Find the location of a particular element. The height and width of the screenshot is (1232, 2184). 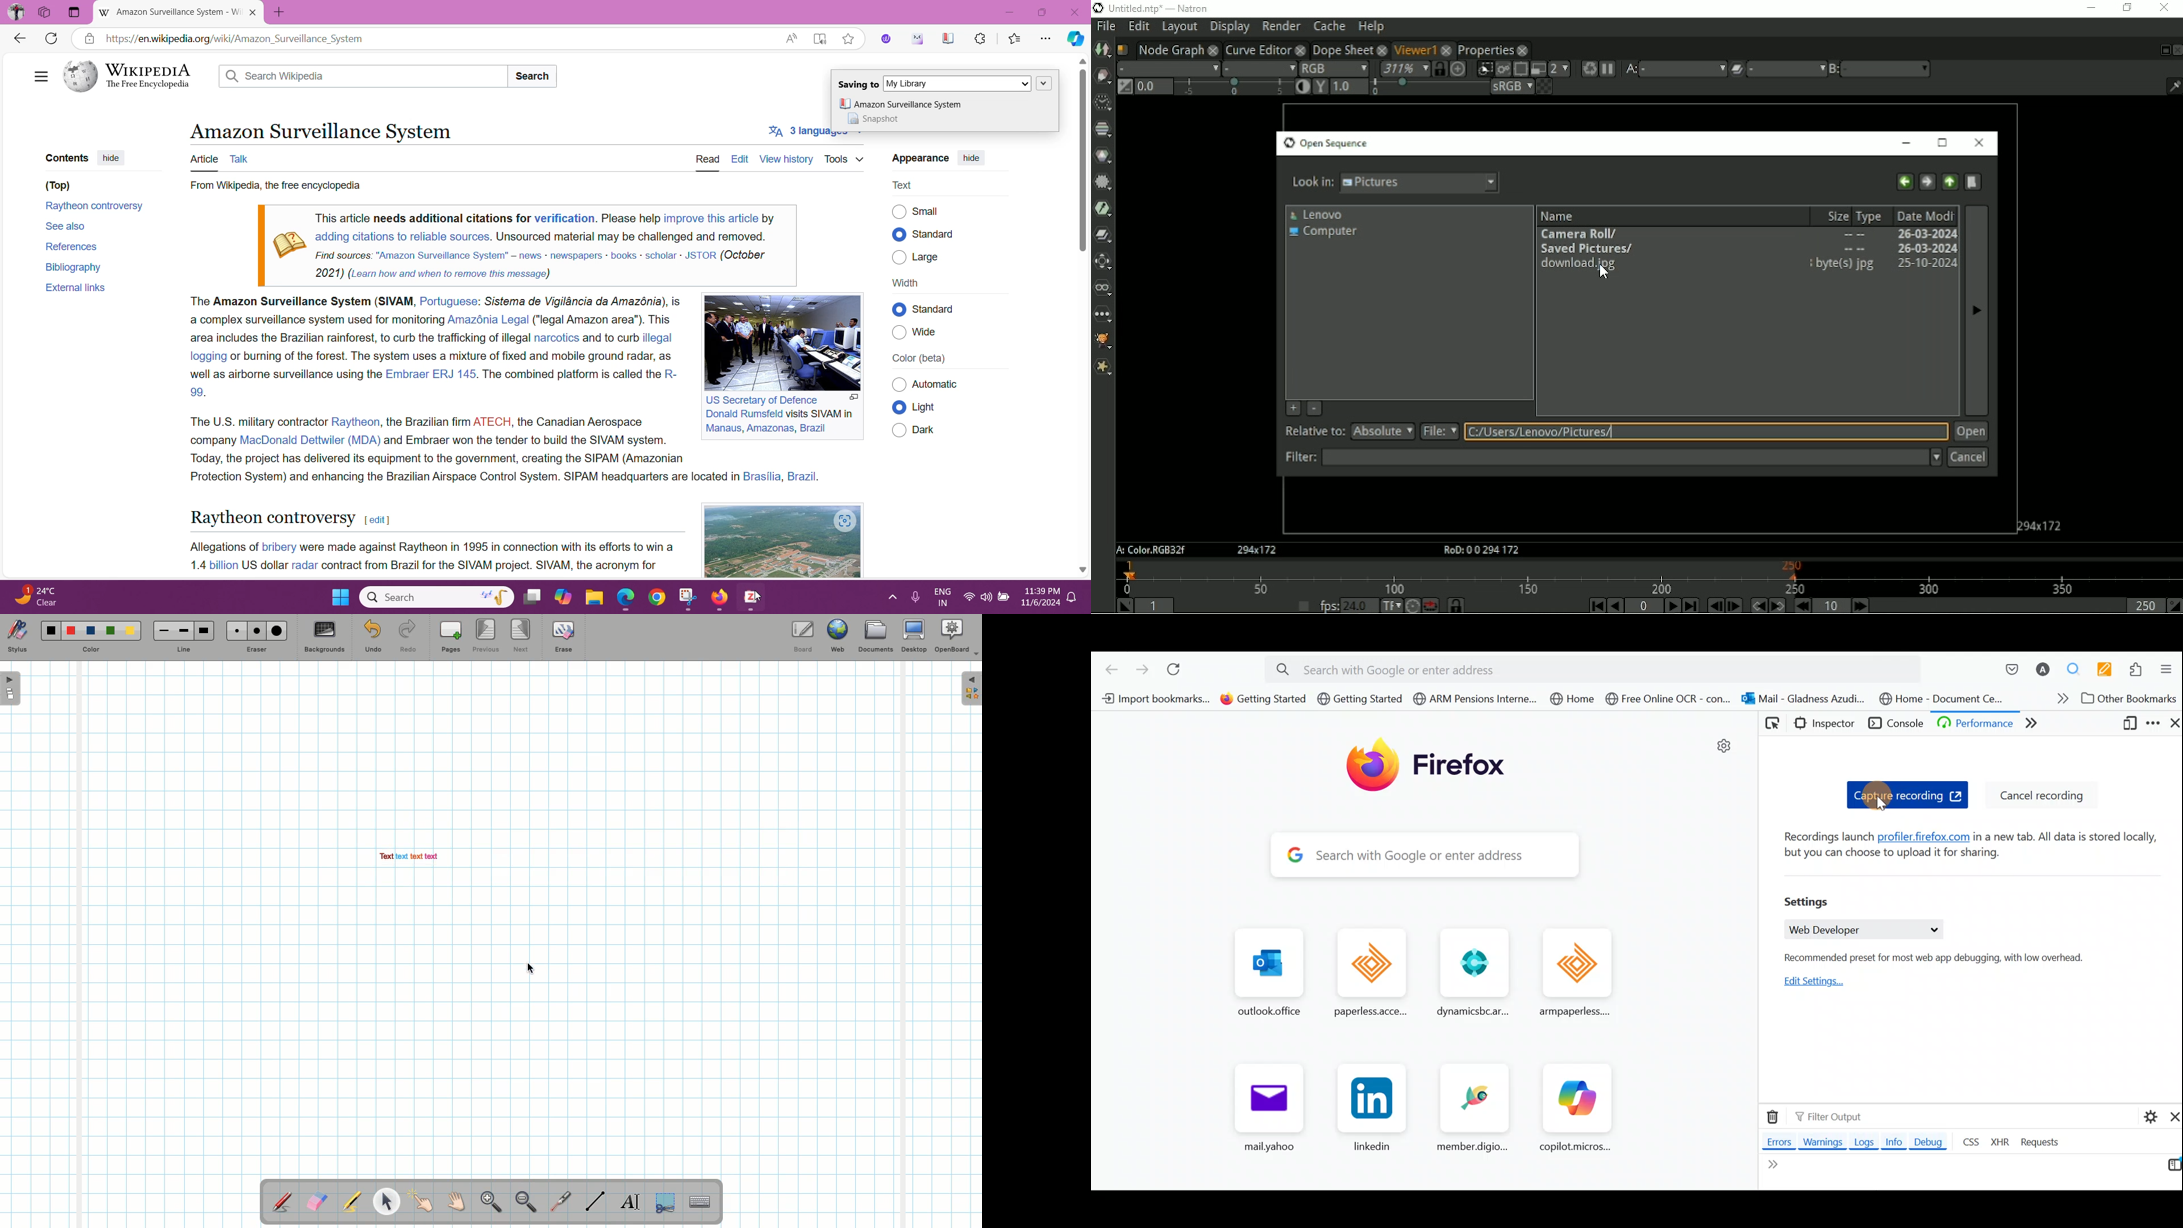

Saved Pictures is located at coordinates (1746, 249).